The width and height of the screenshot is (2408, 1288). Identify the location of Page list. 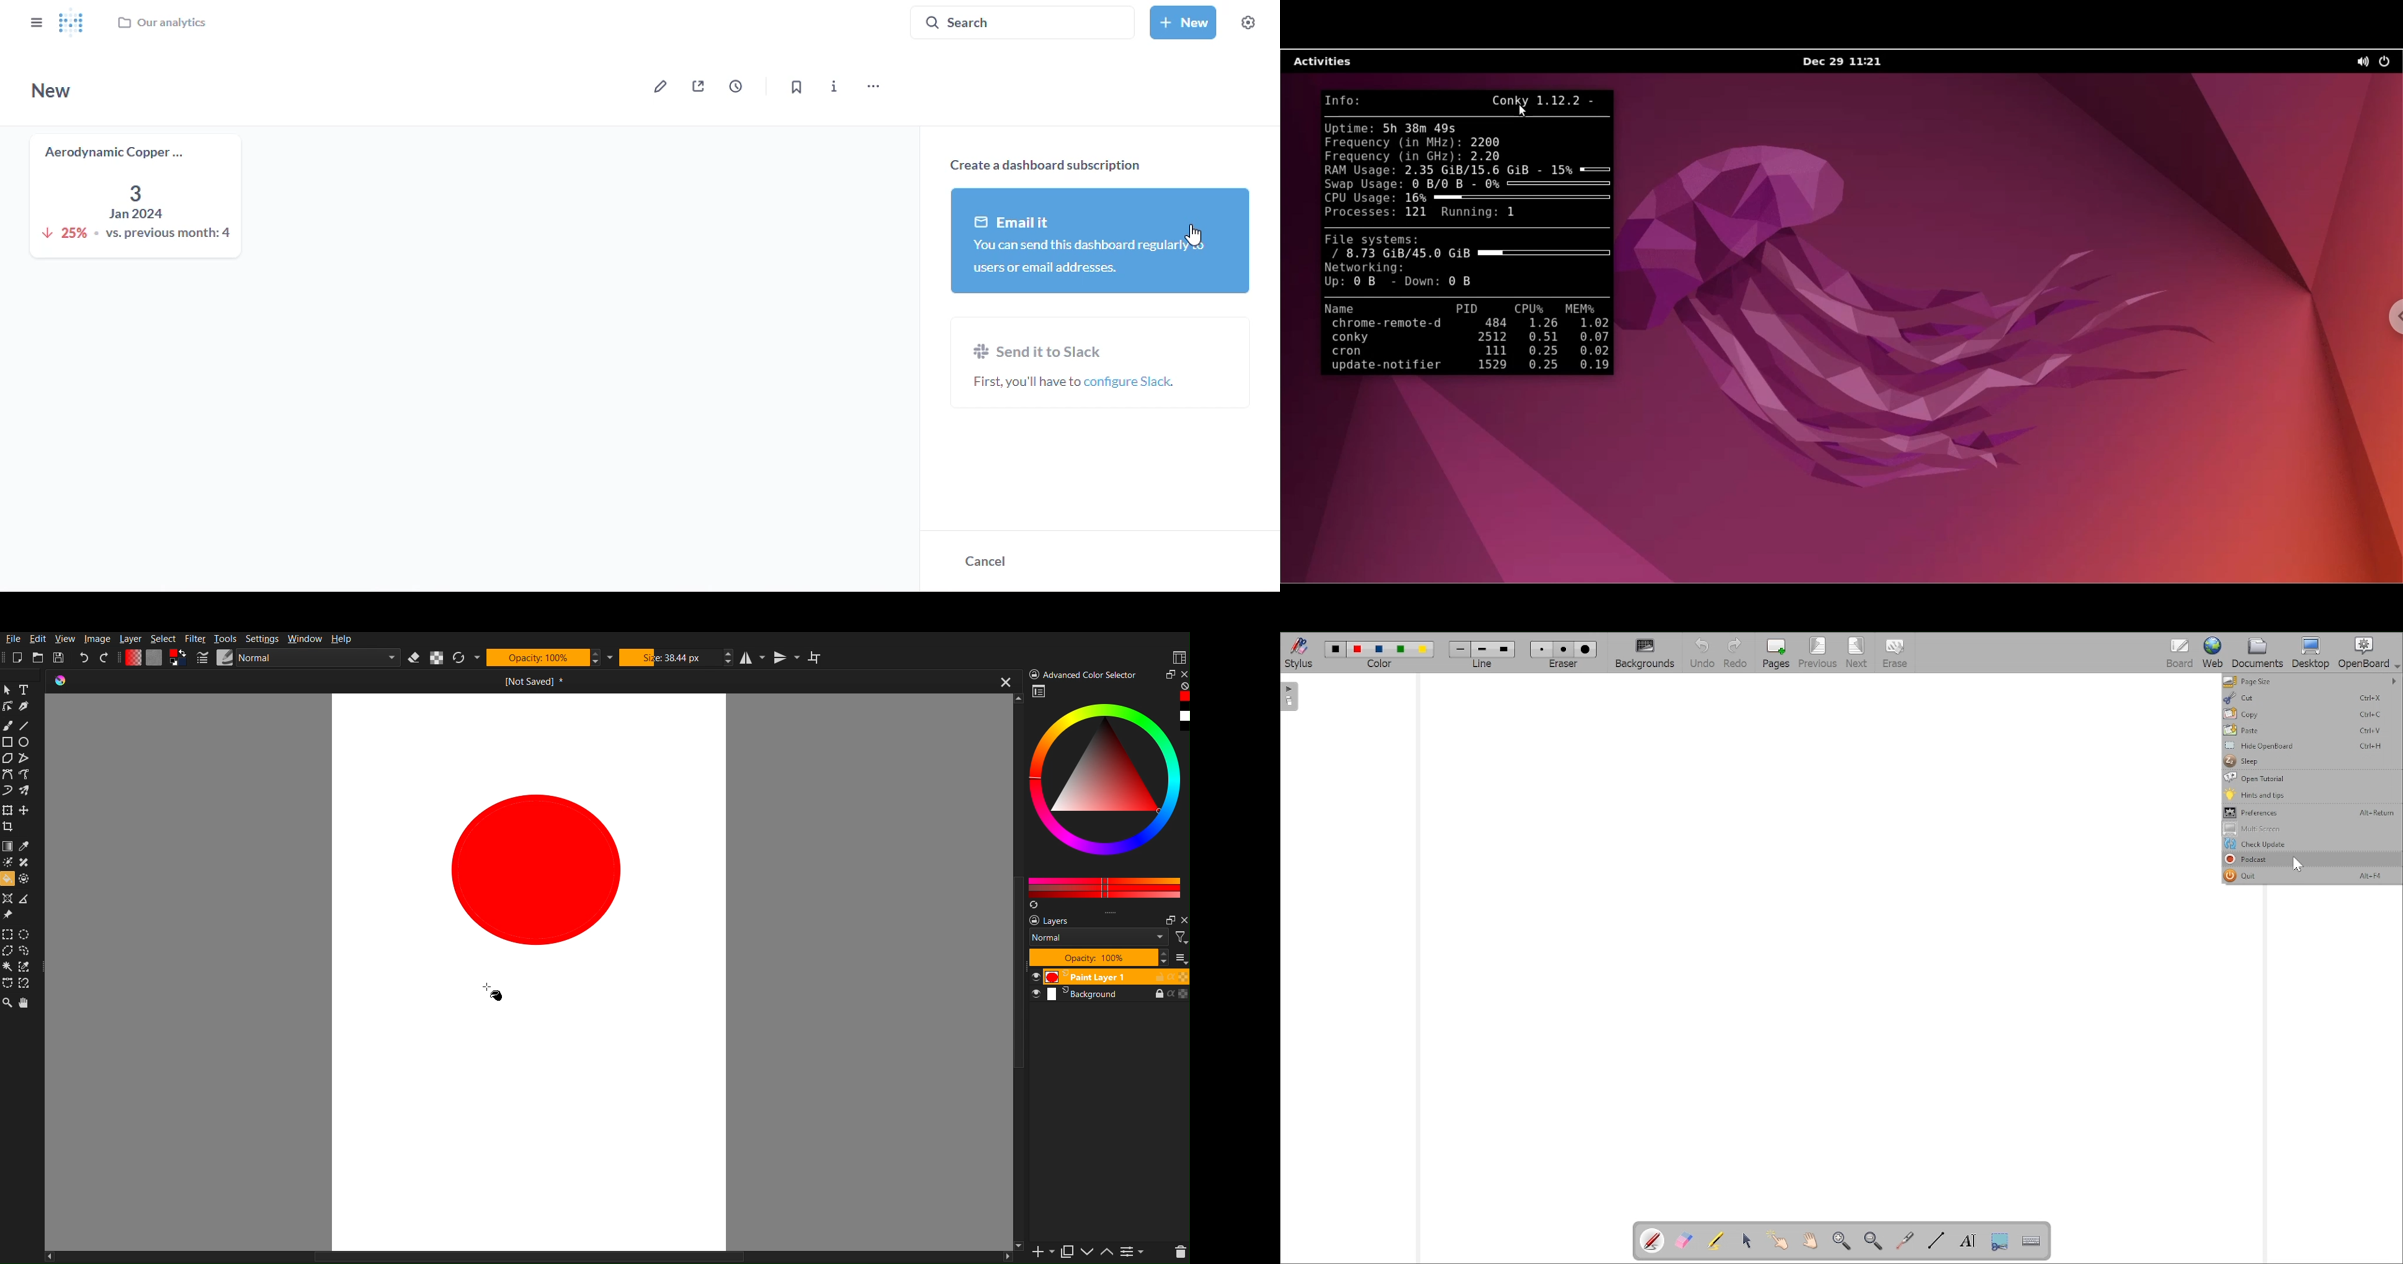
(1136, 1253).